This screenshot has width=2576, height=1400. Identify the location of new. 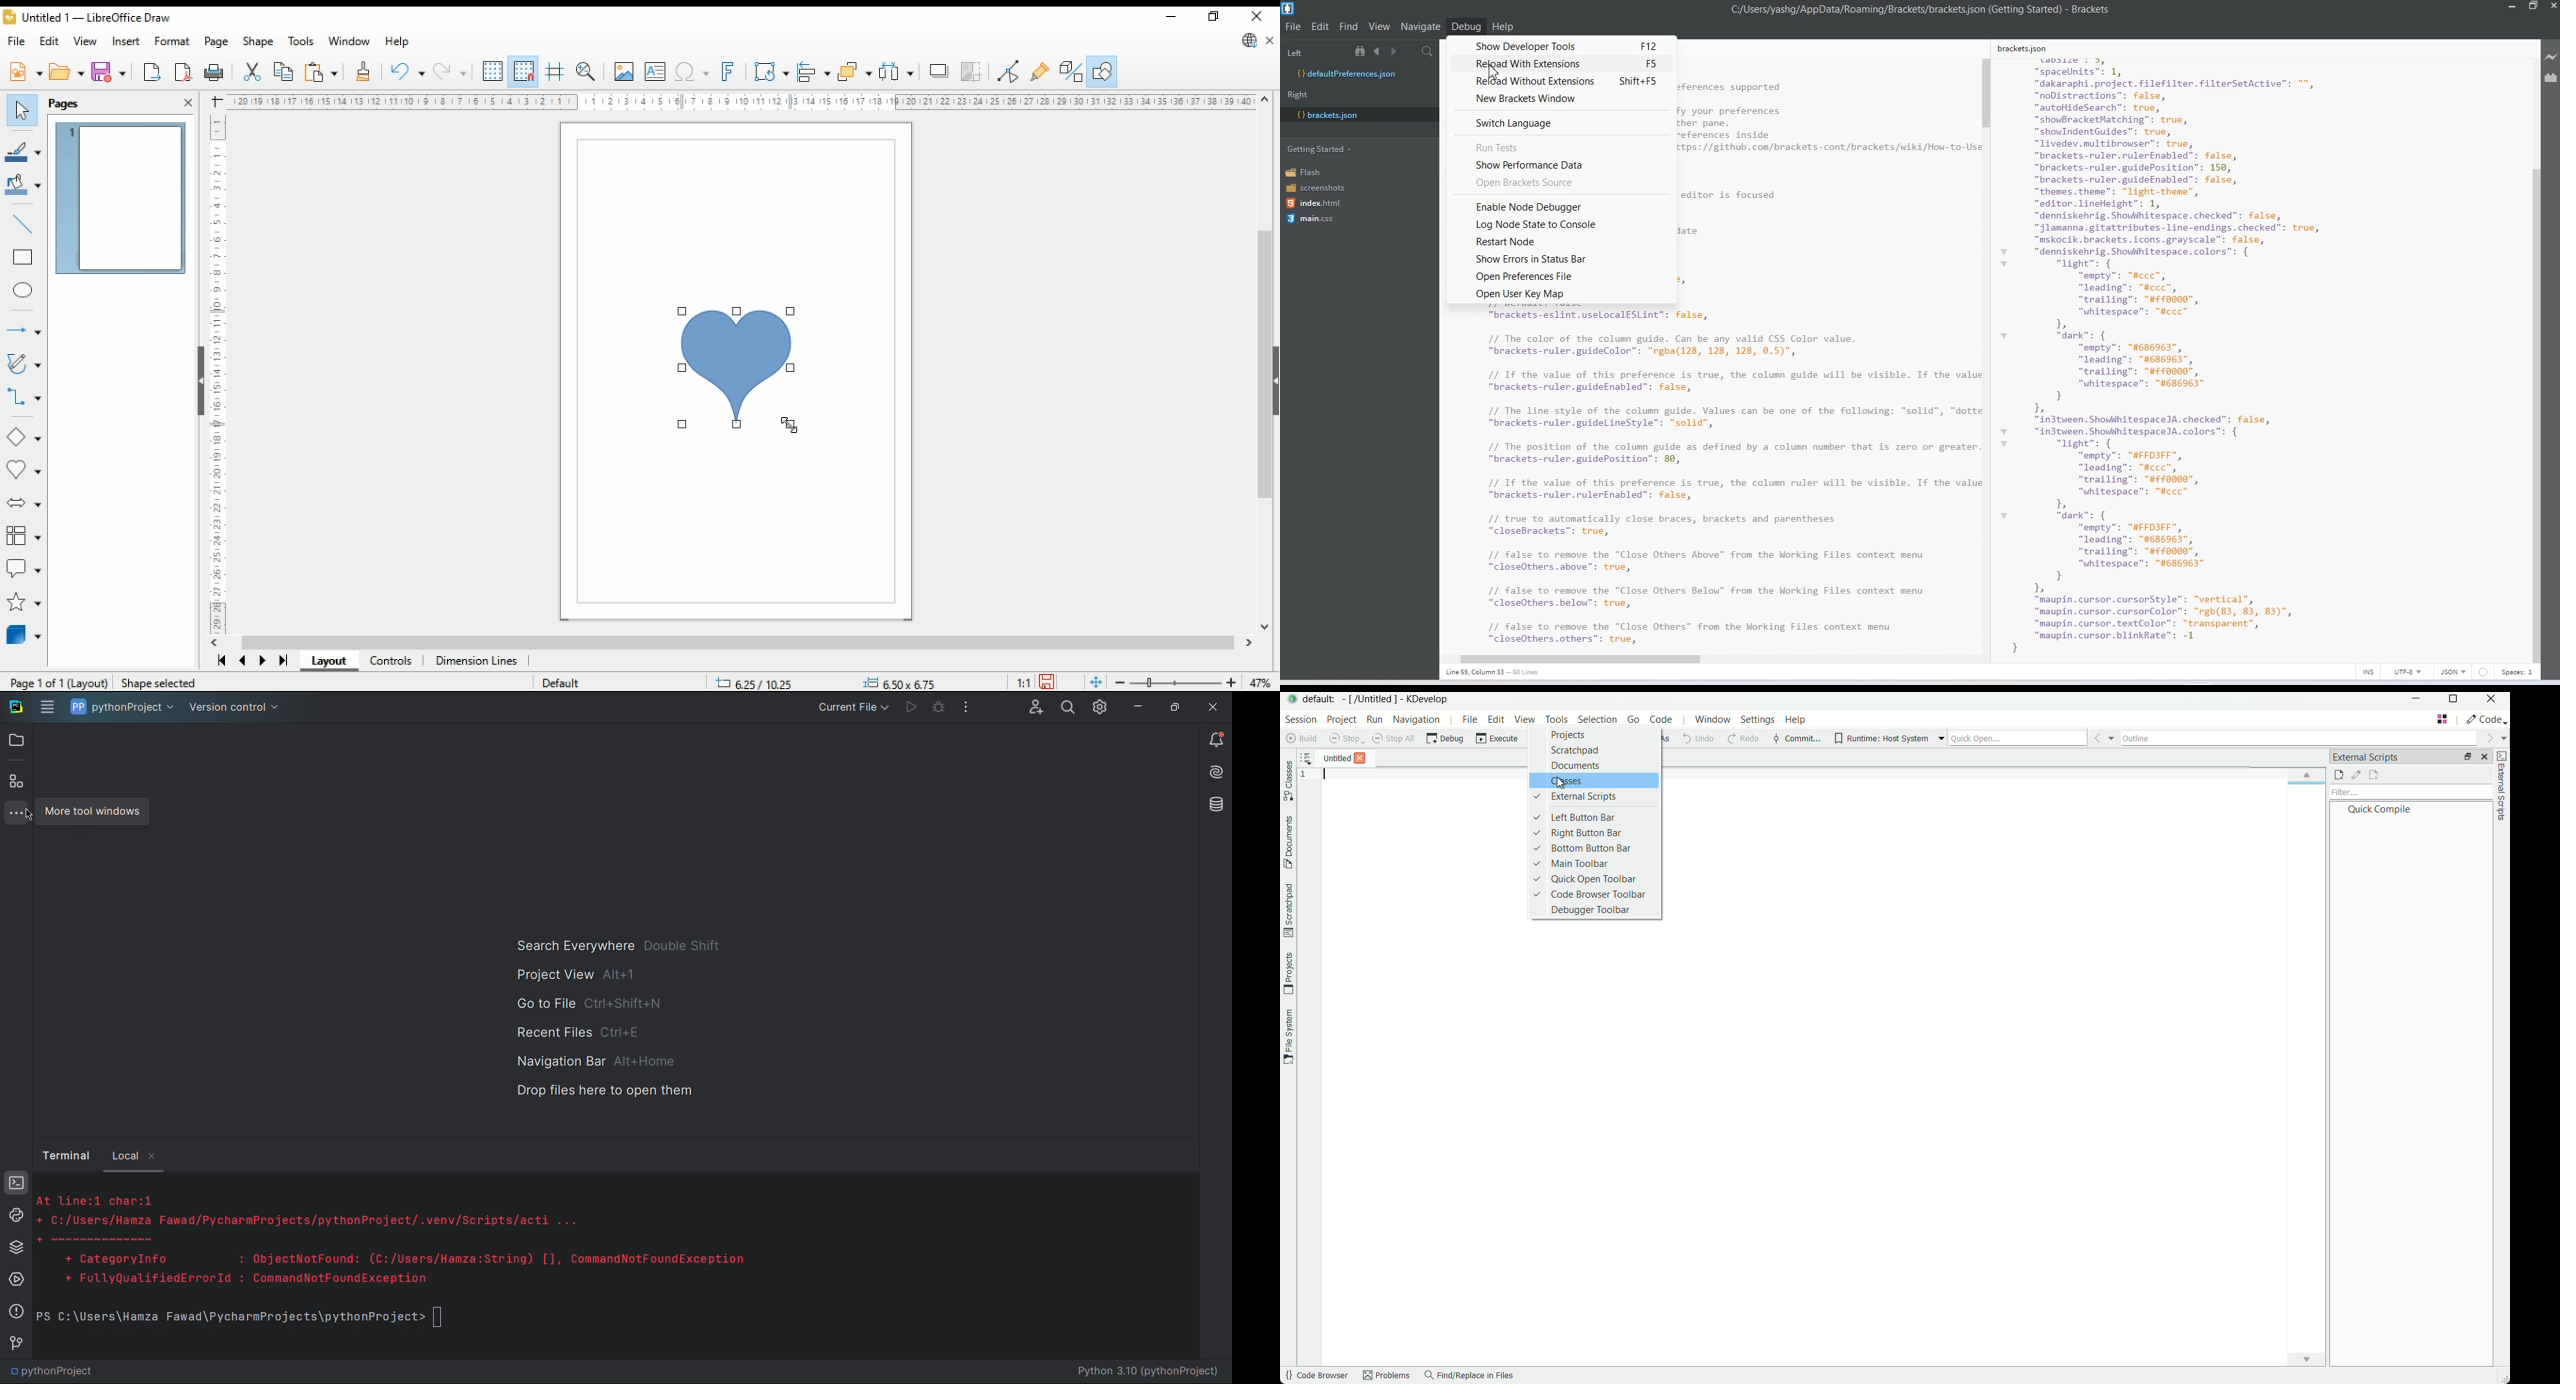
(25, 72).